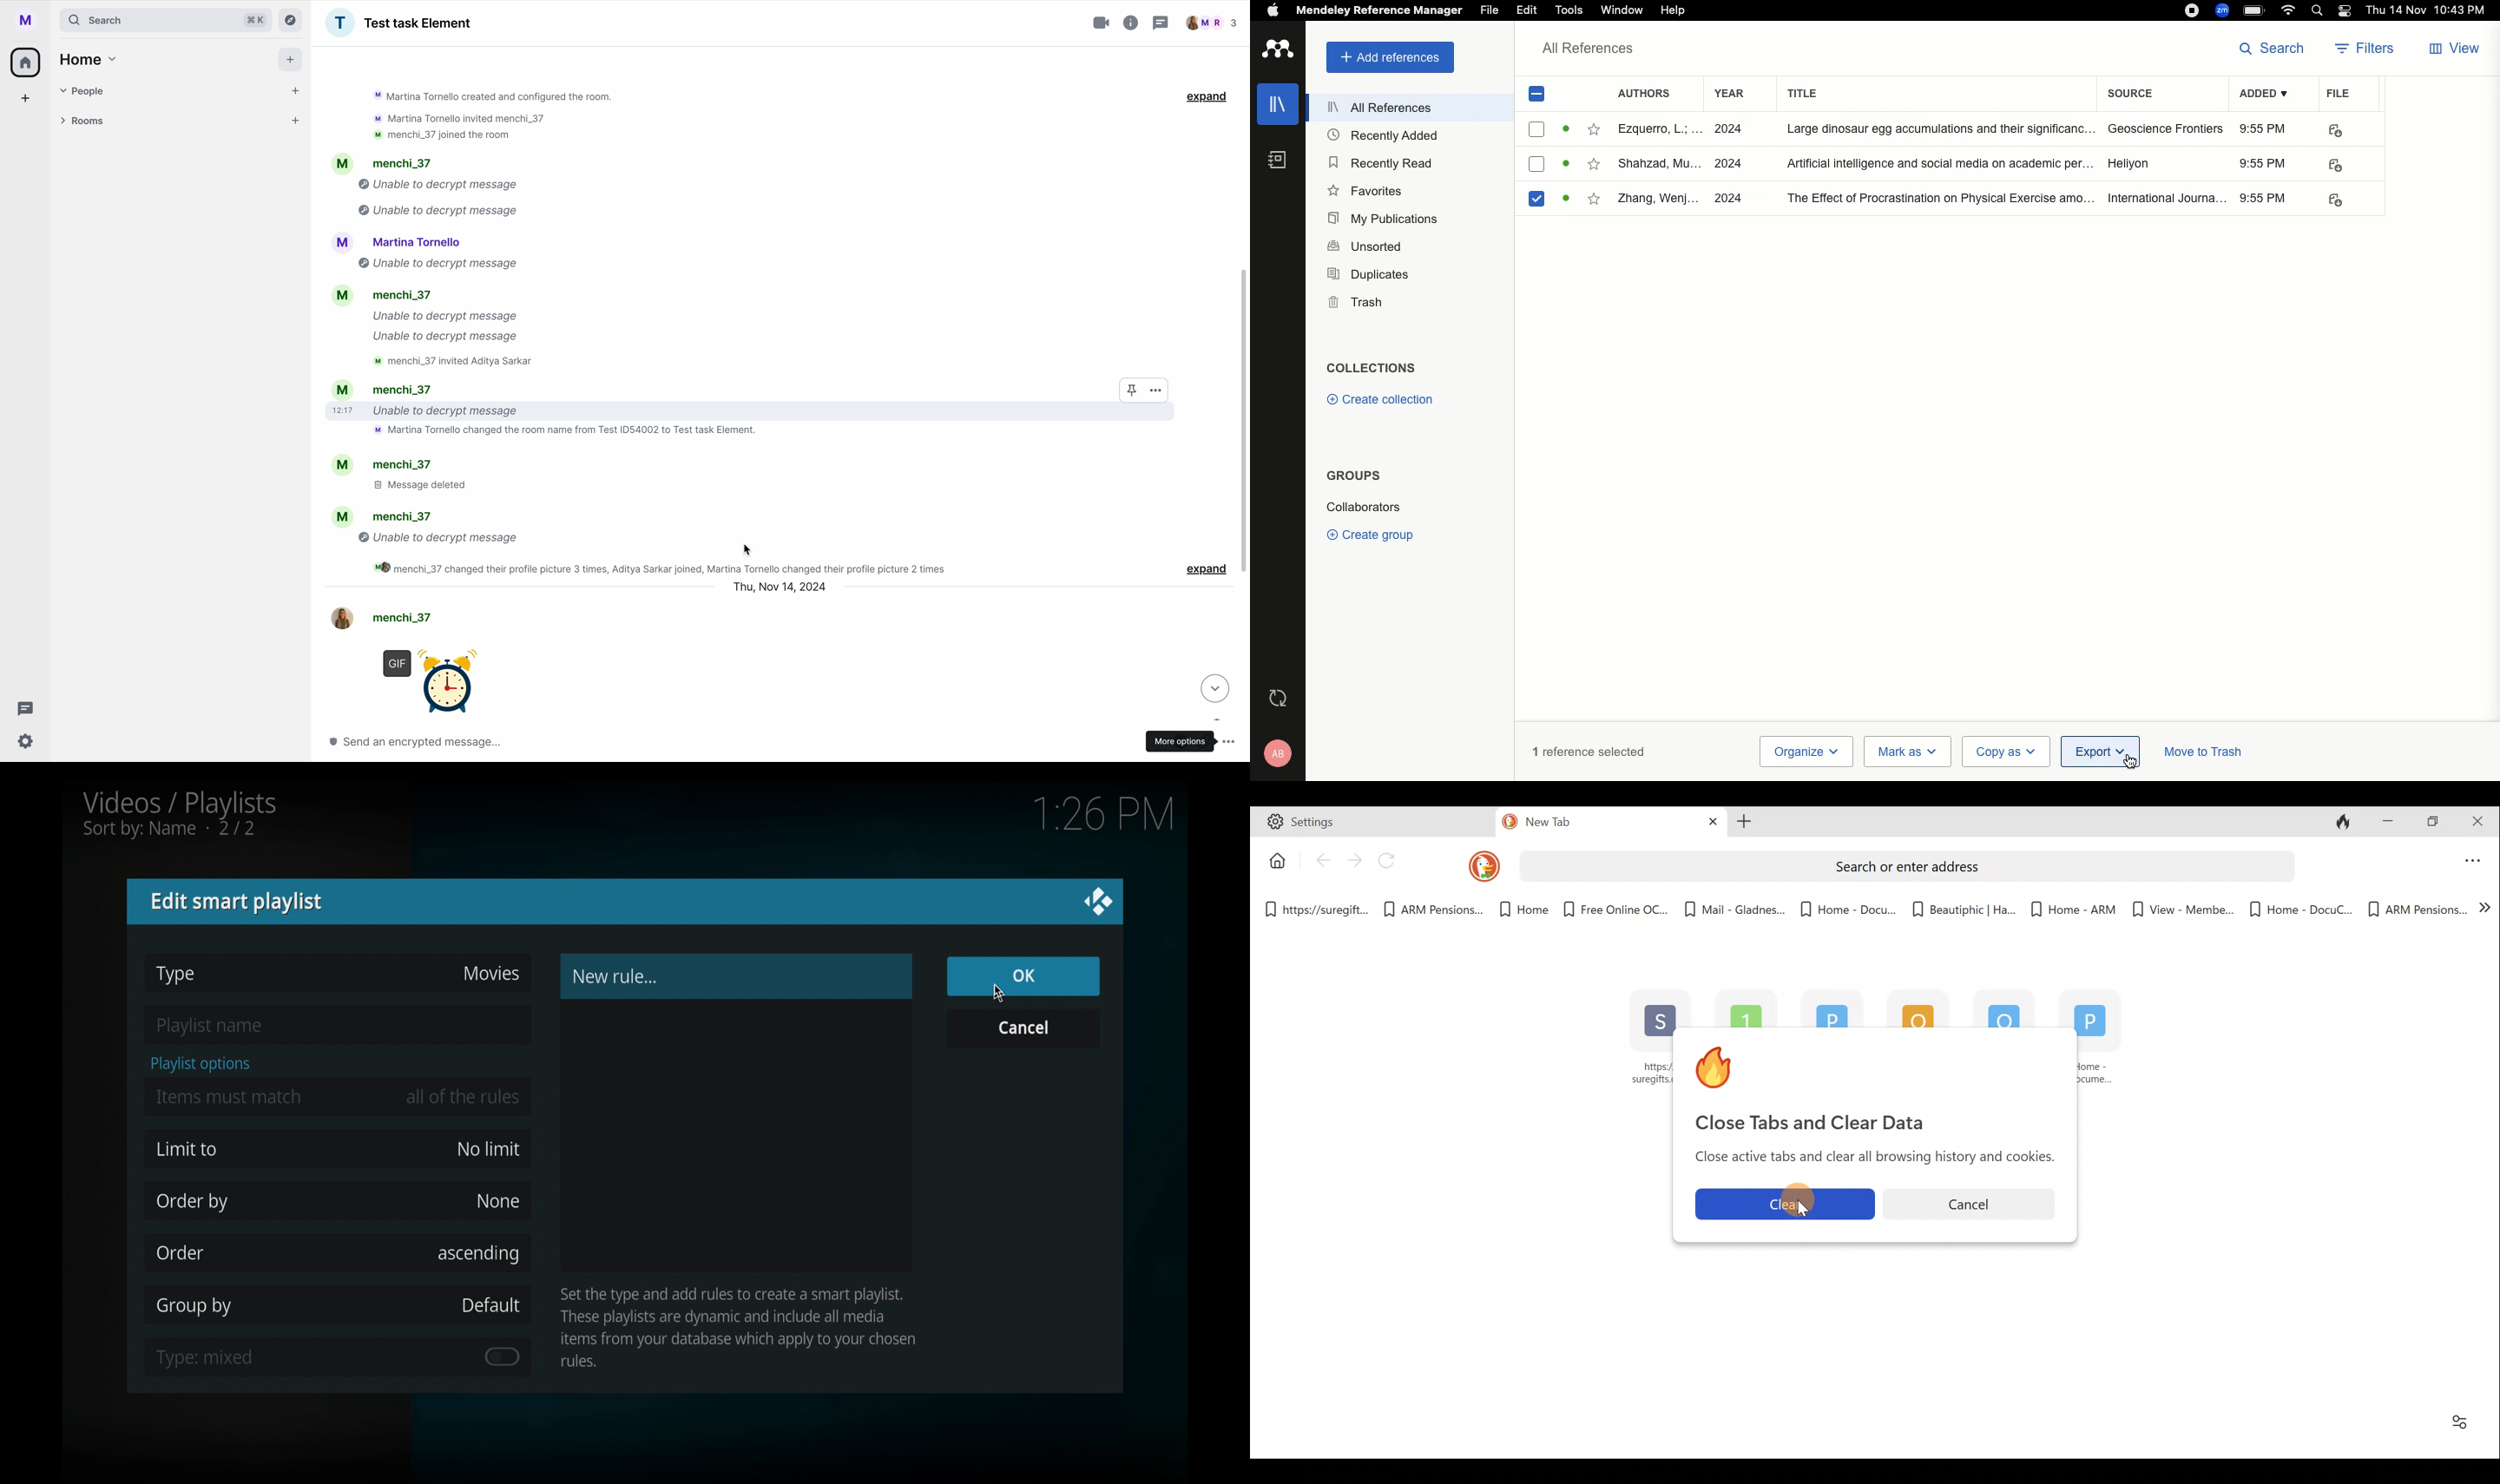 The width and height of the screenshot is (2520, 1484). Describe the element at coordinates (2338, 166) in the screenshot. I see `pdf` at that location.